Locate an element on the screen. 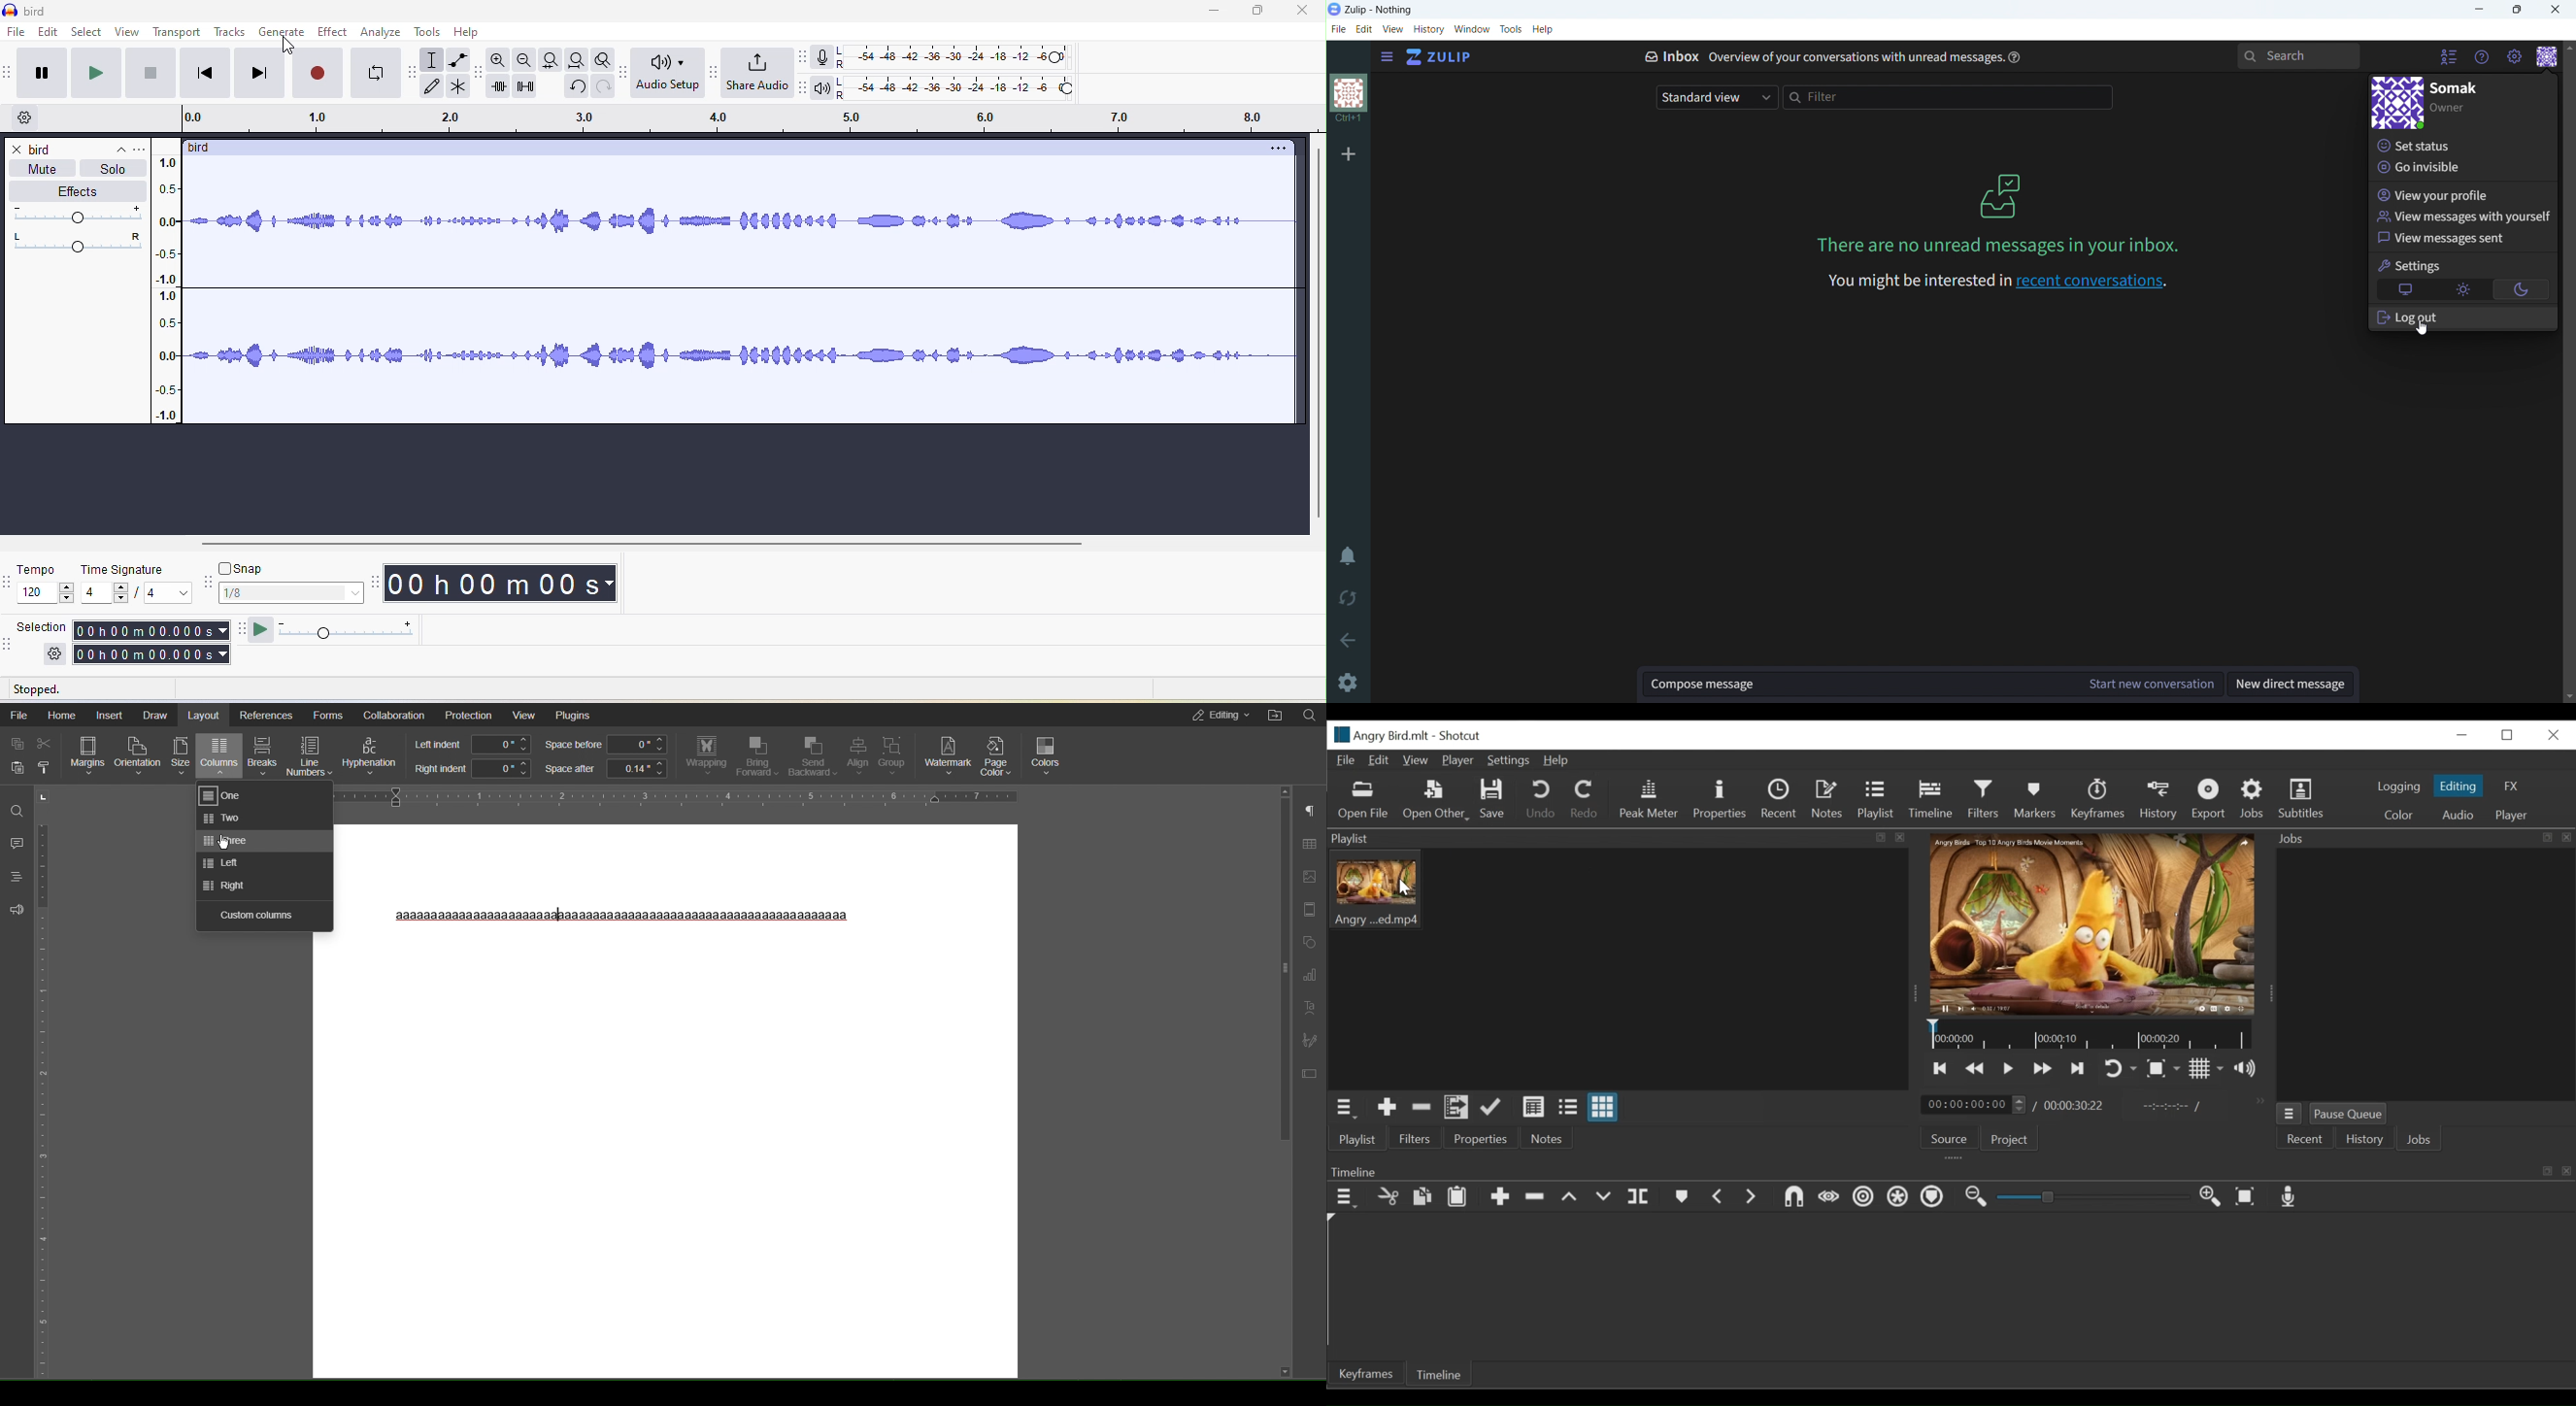 The image size is (2576, 1428). edit is located at coordinates (52, 34).